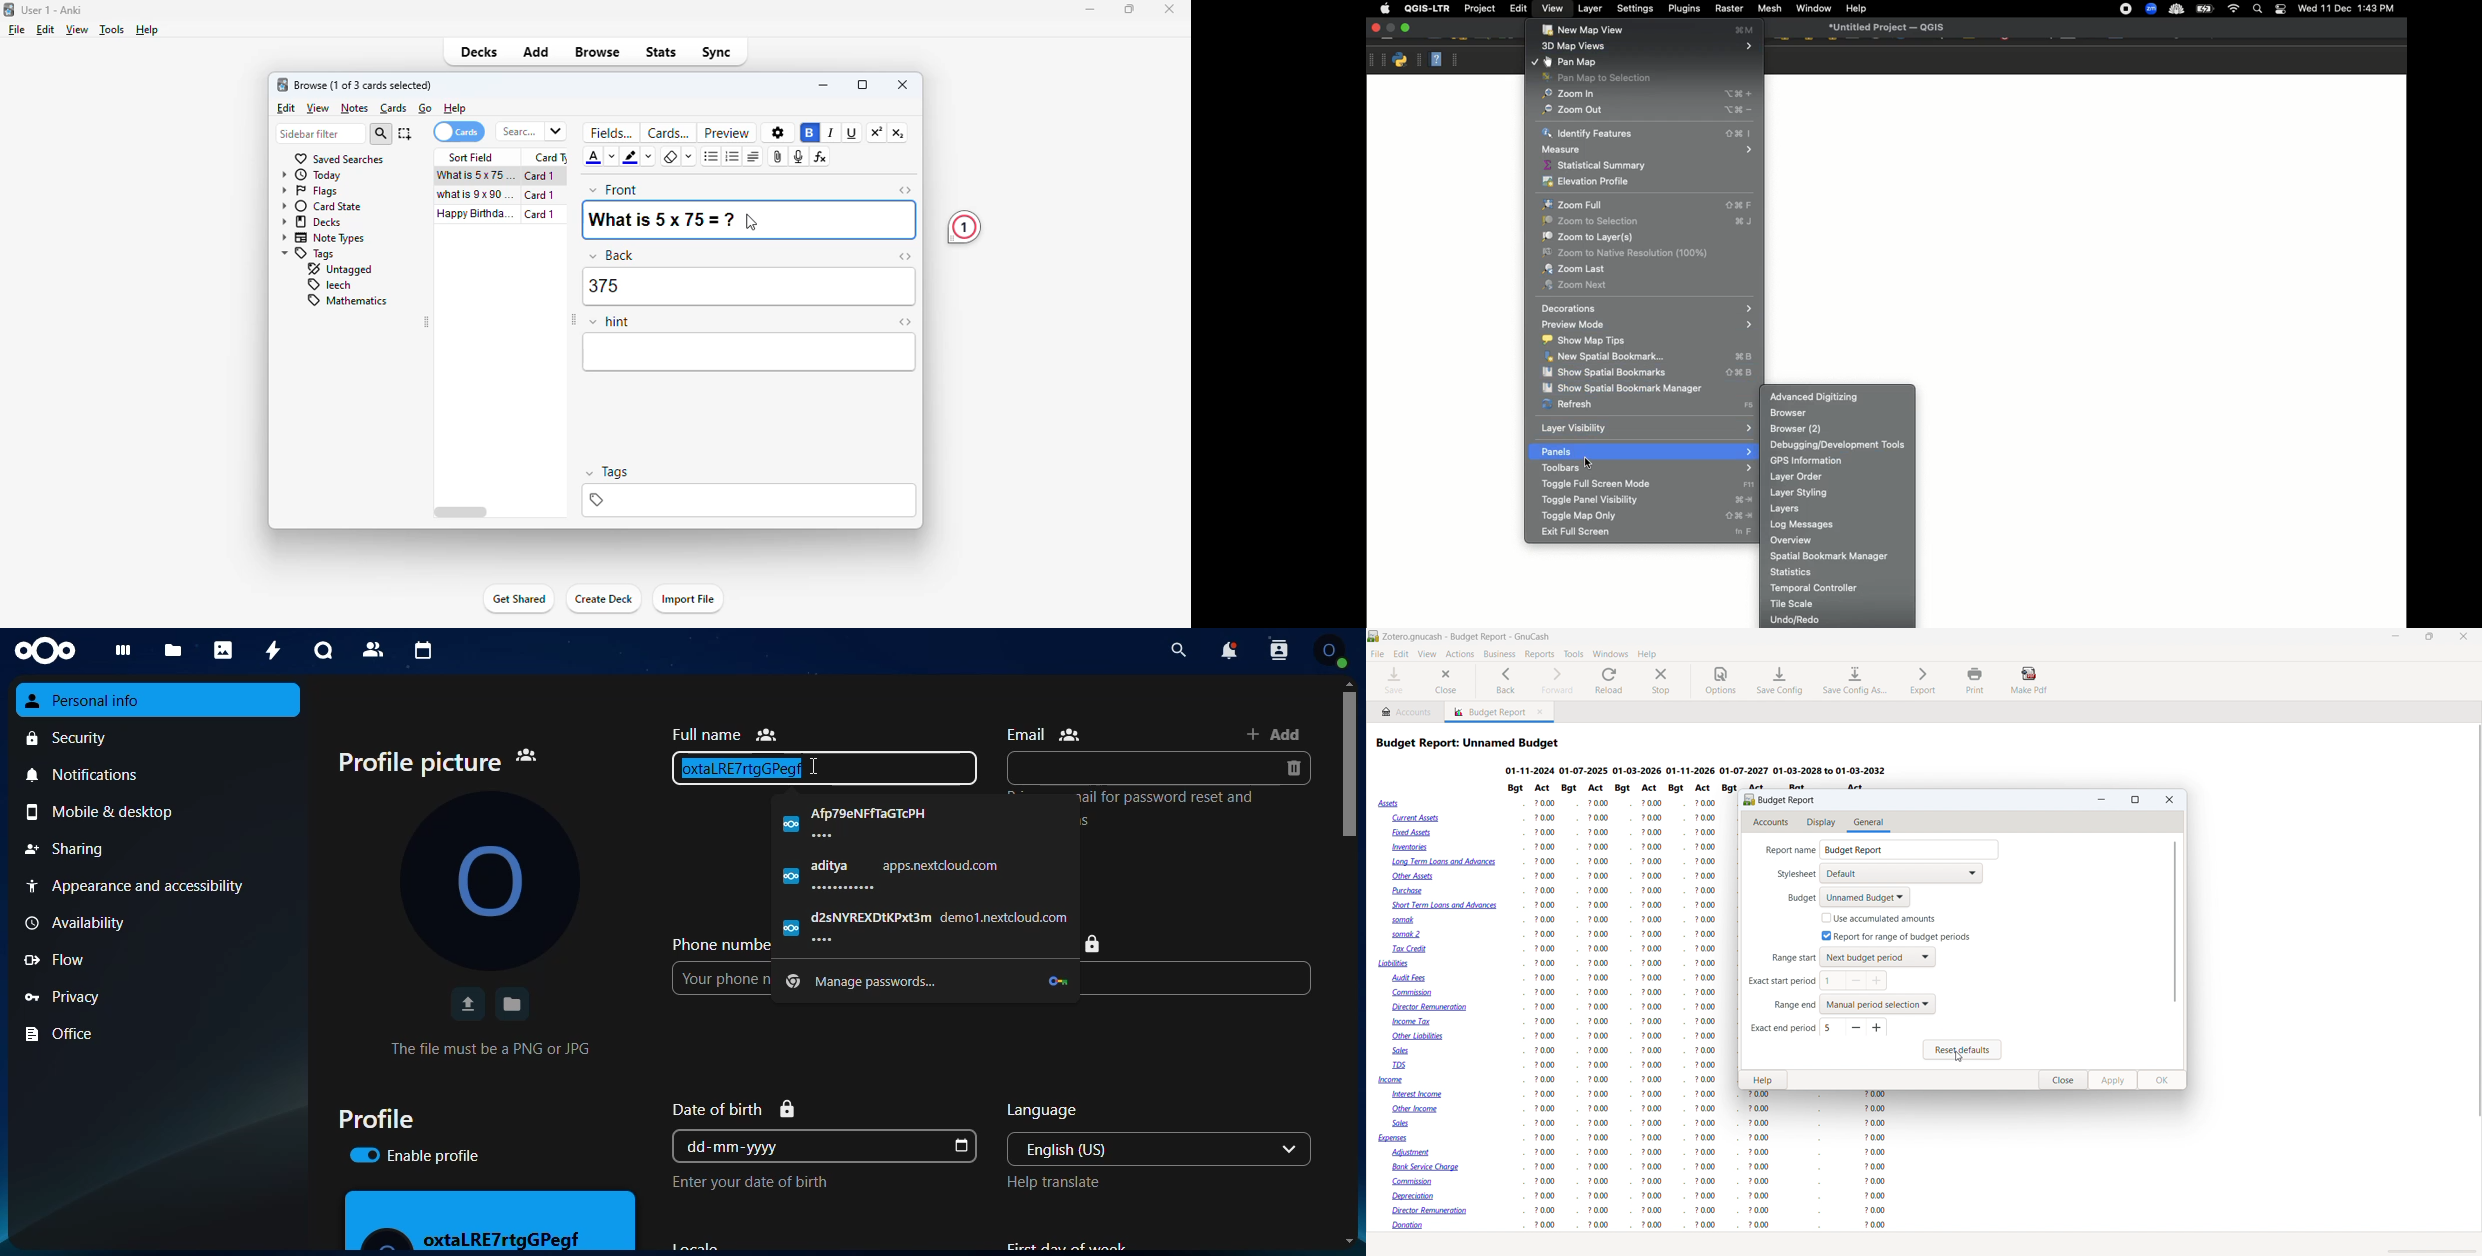 Image resolution: width=2492 pixels, height=1260 pixels. Describe the element at coordinates (52, 10) in the screenshot. I see `User 1 - Anki` at that location.